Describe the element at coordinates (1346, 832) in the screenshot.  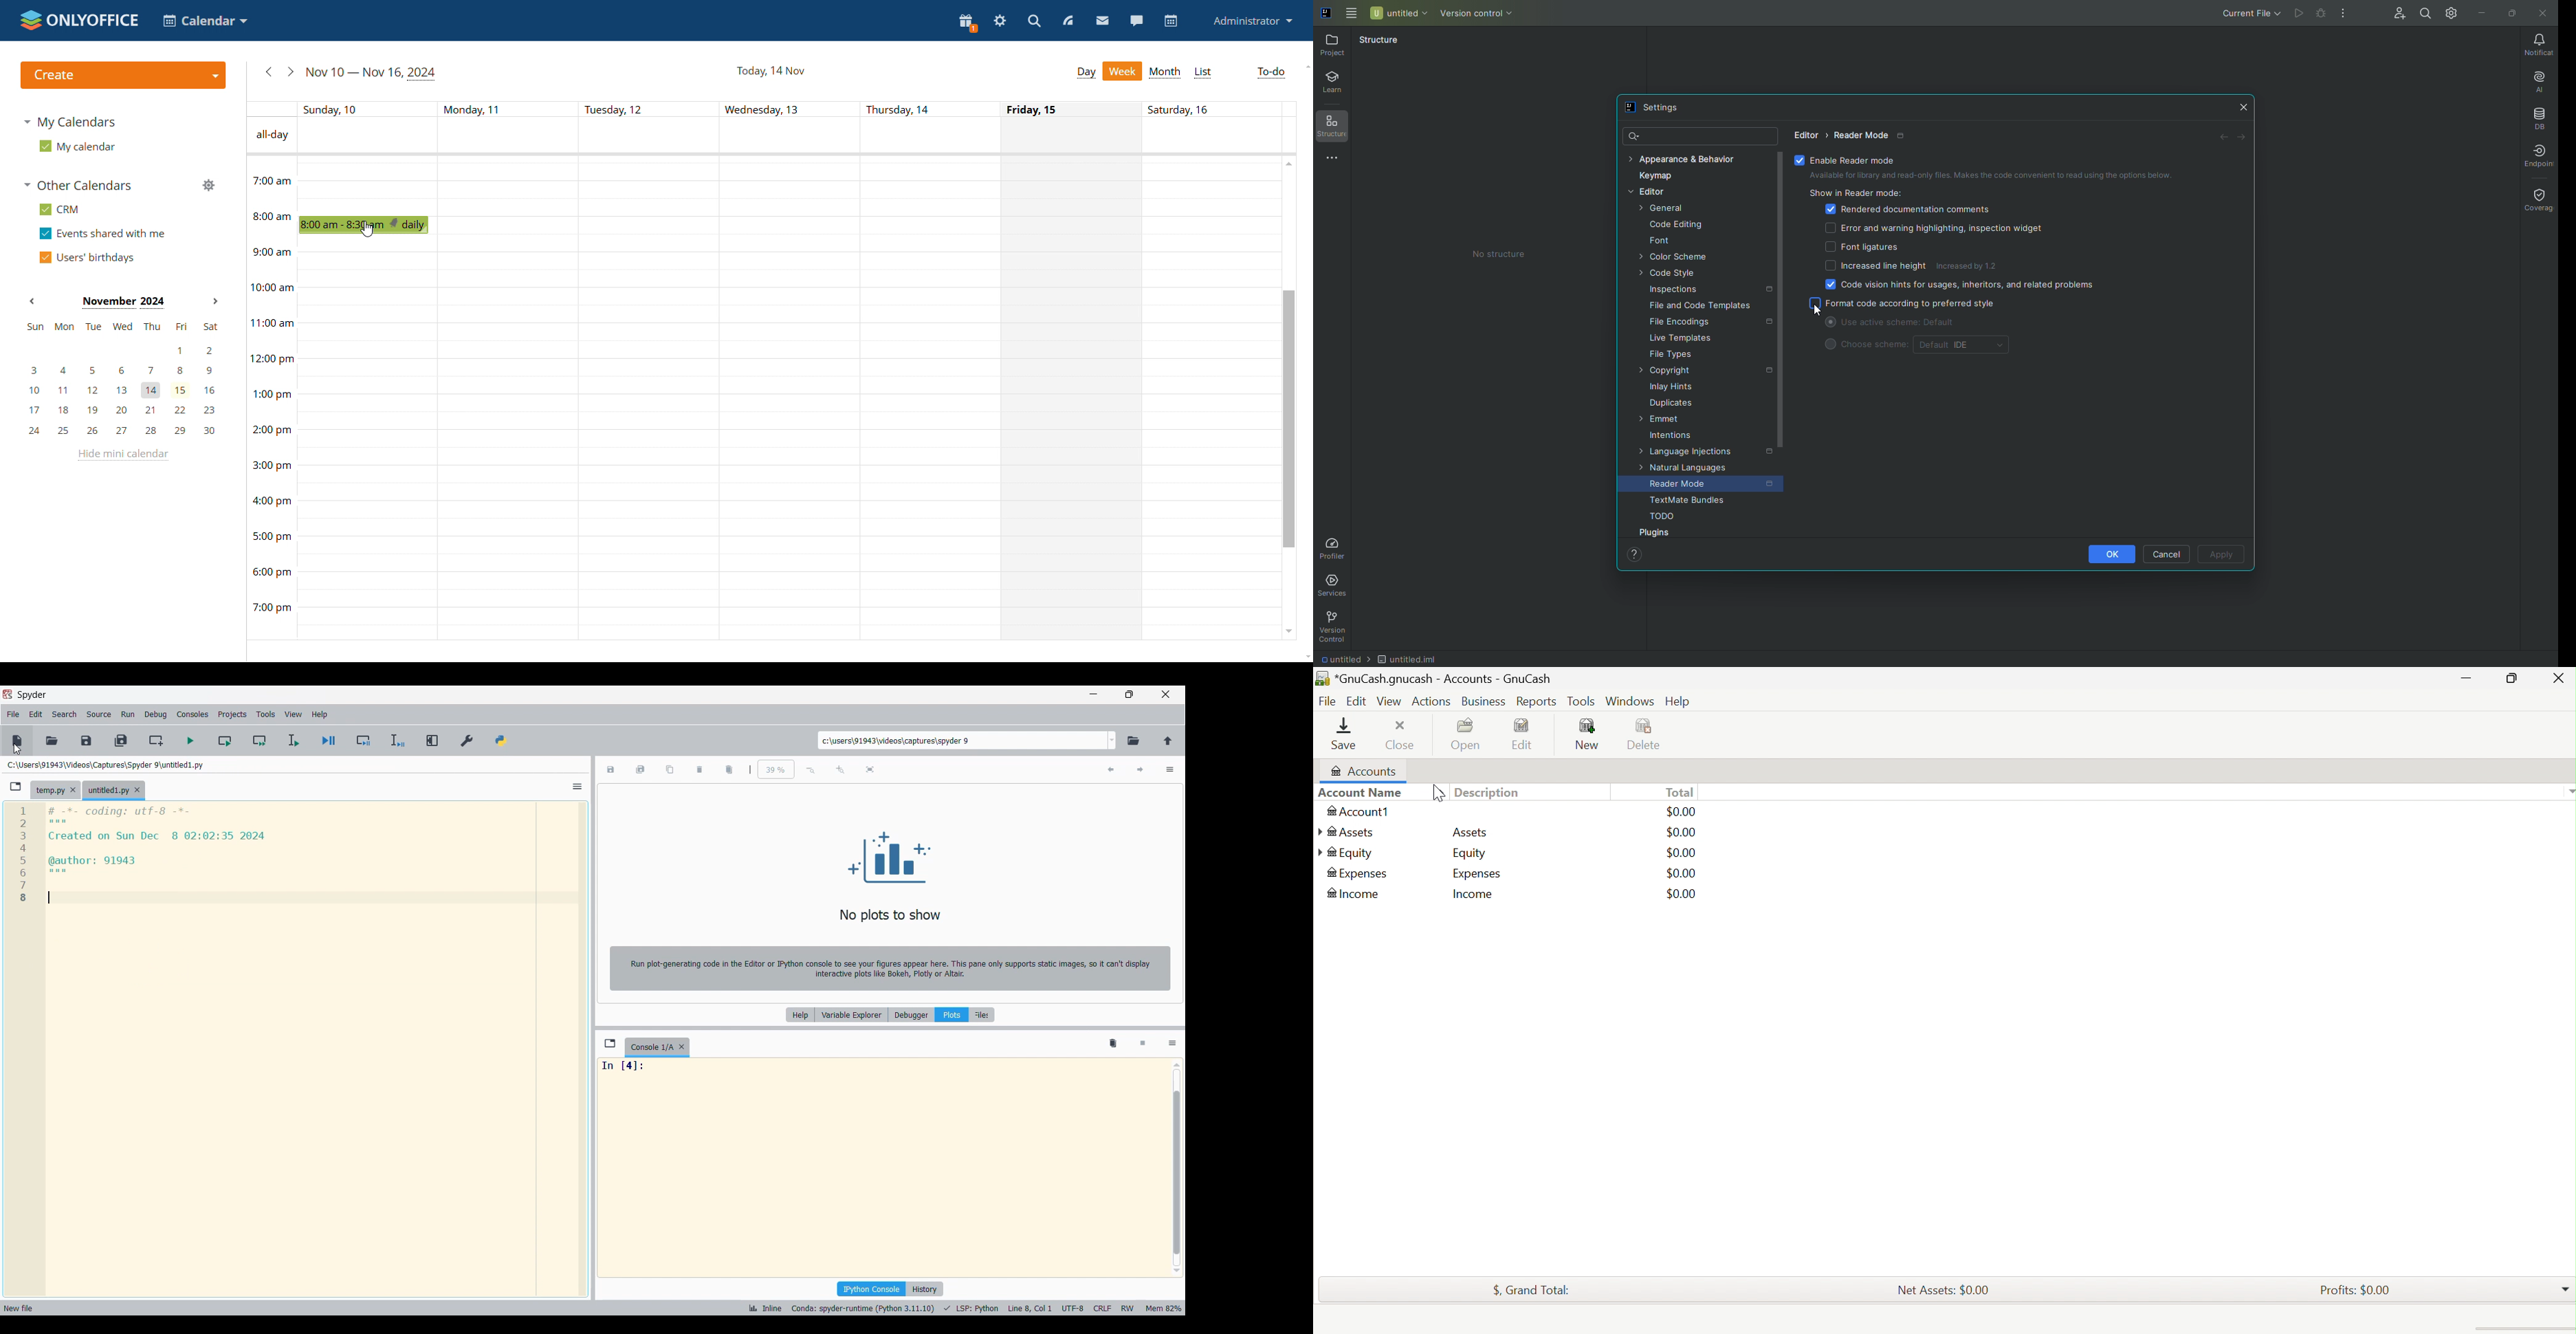
I see `Equity` at that location.